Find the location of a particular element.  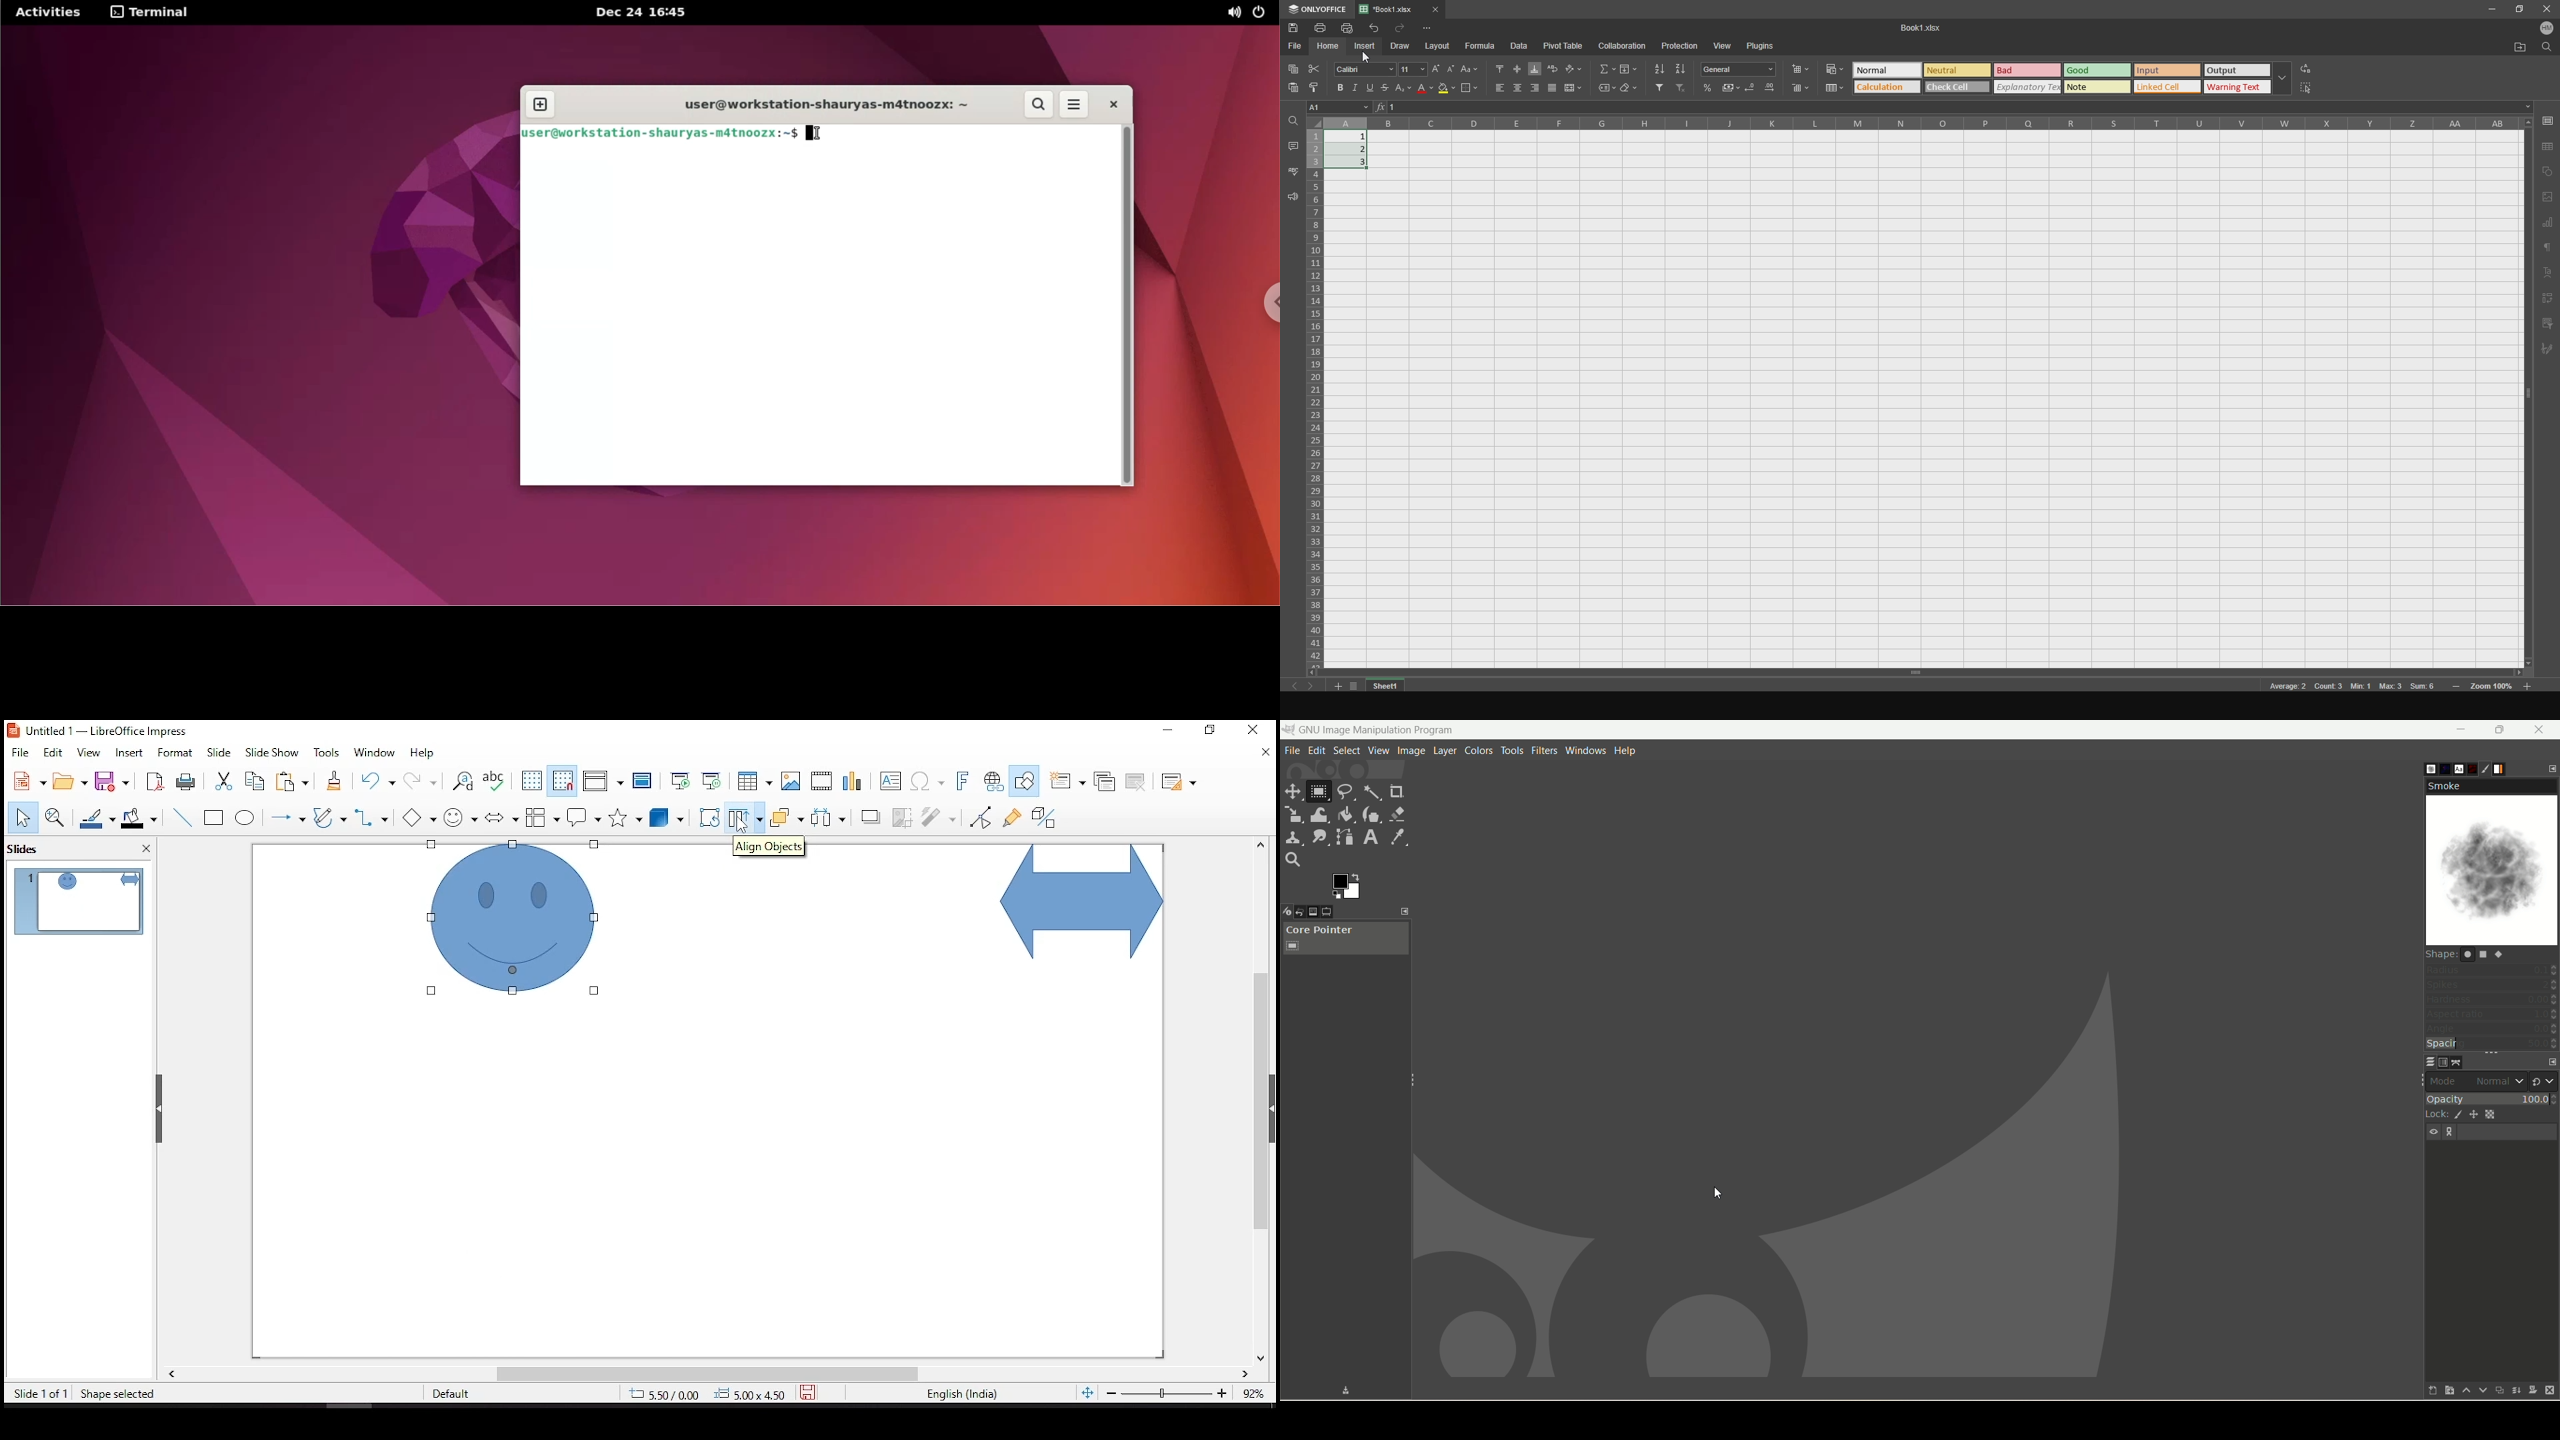

save is located at coordinates (115, 782).